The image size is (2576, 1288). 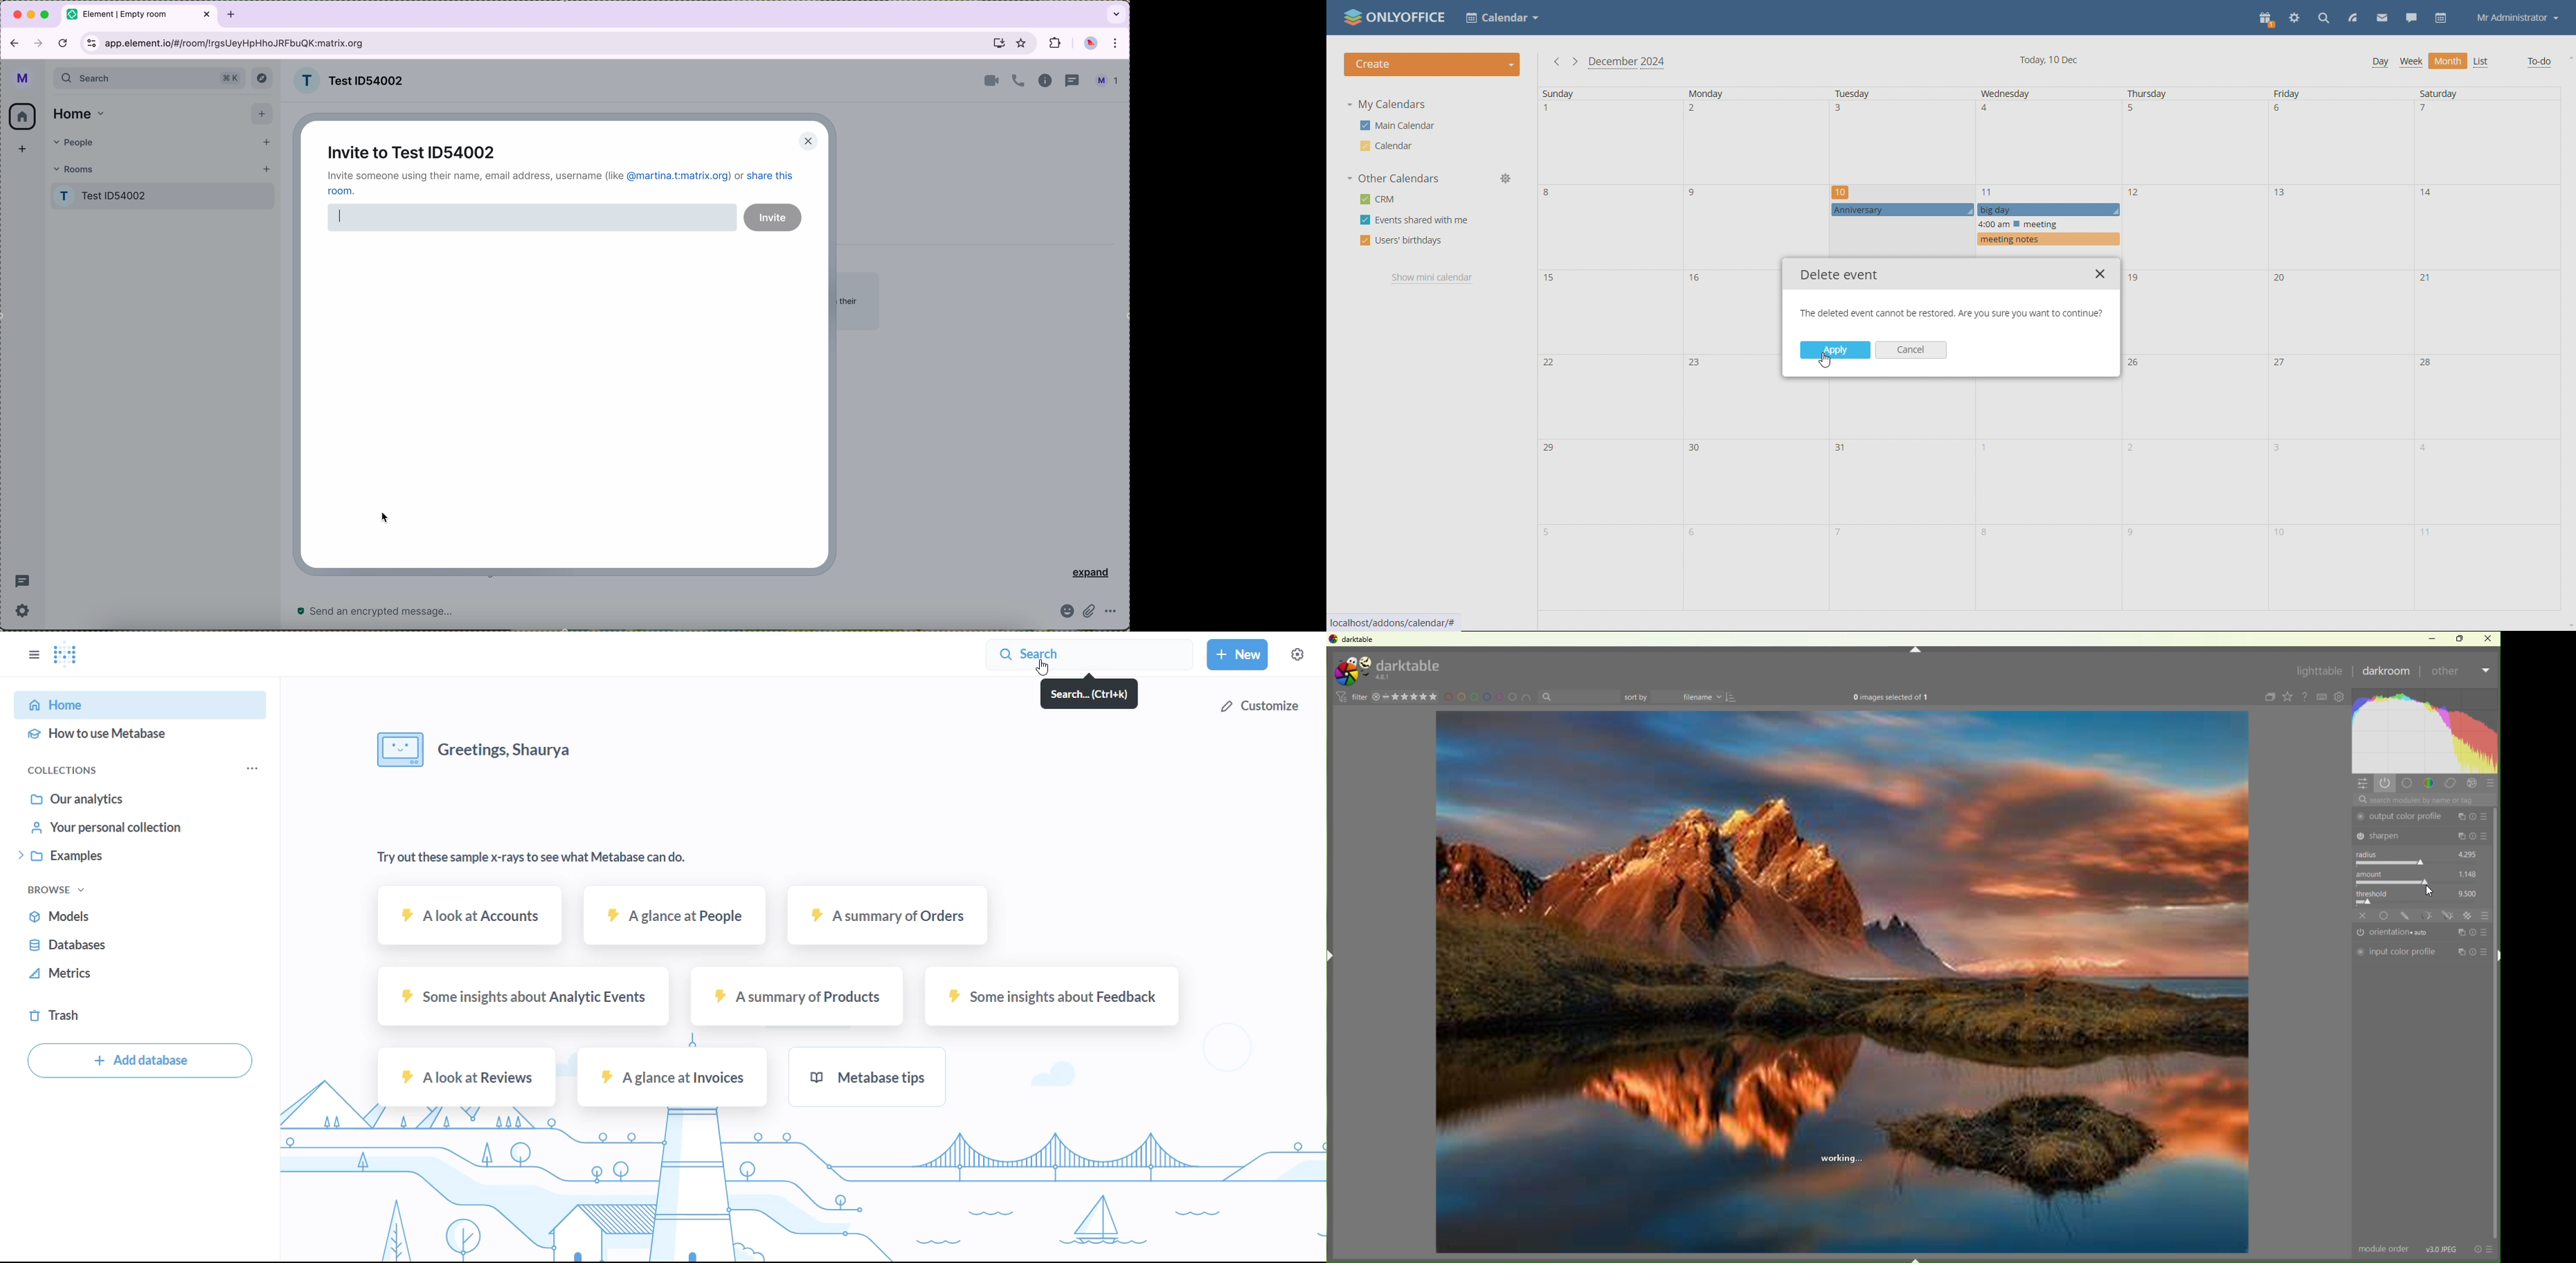 What do you see at coordinates (674, 918) in the screenshot?
I see `A glance at people sample` at bounding box center [674, 918].